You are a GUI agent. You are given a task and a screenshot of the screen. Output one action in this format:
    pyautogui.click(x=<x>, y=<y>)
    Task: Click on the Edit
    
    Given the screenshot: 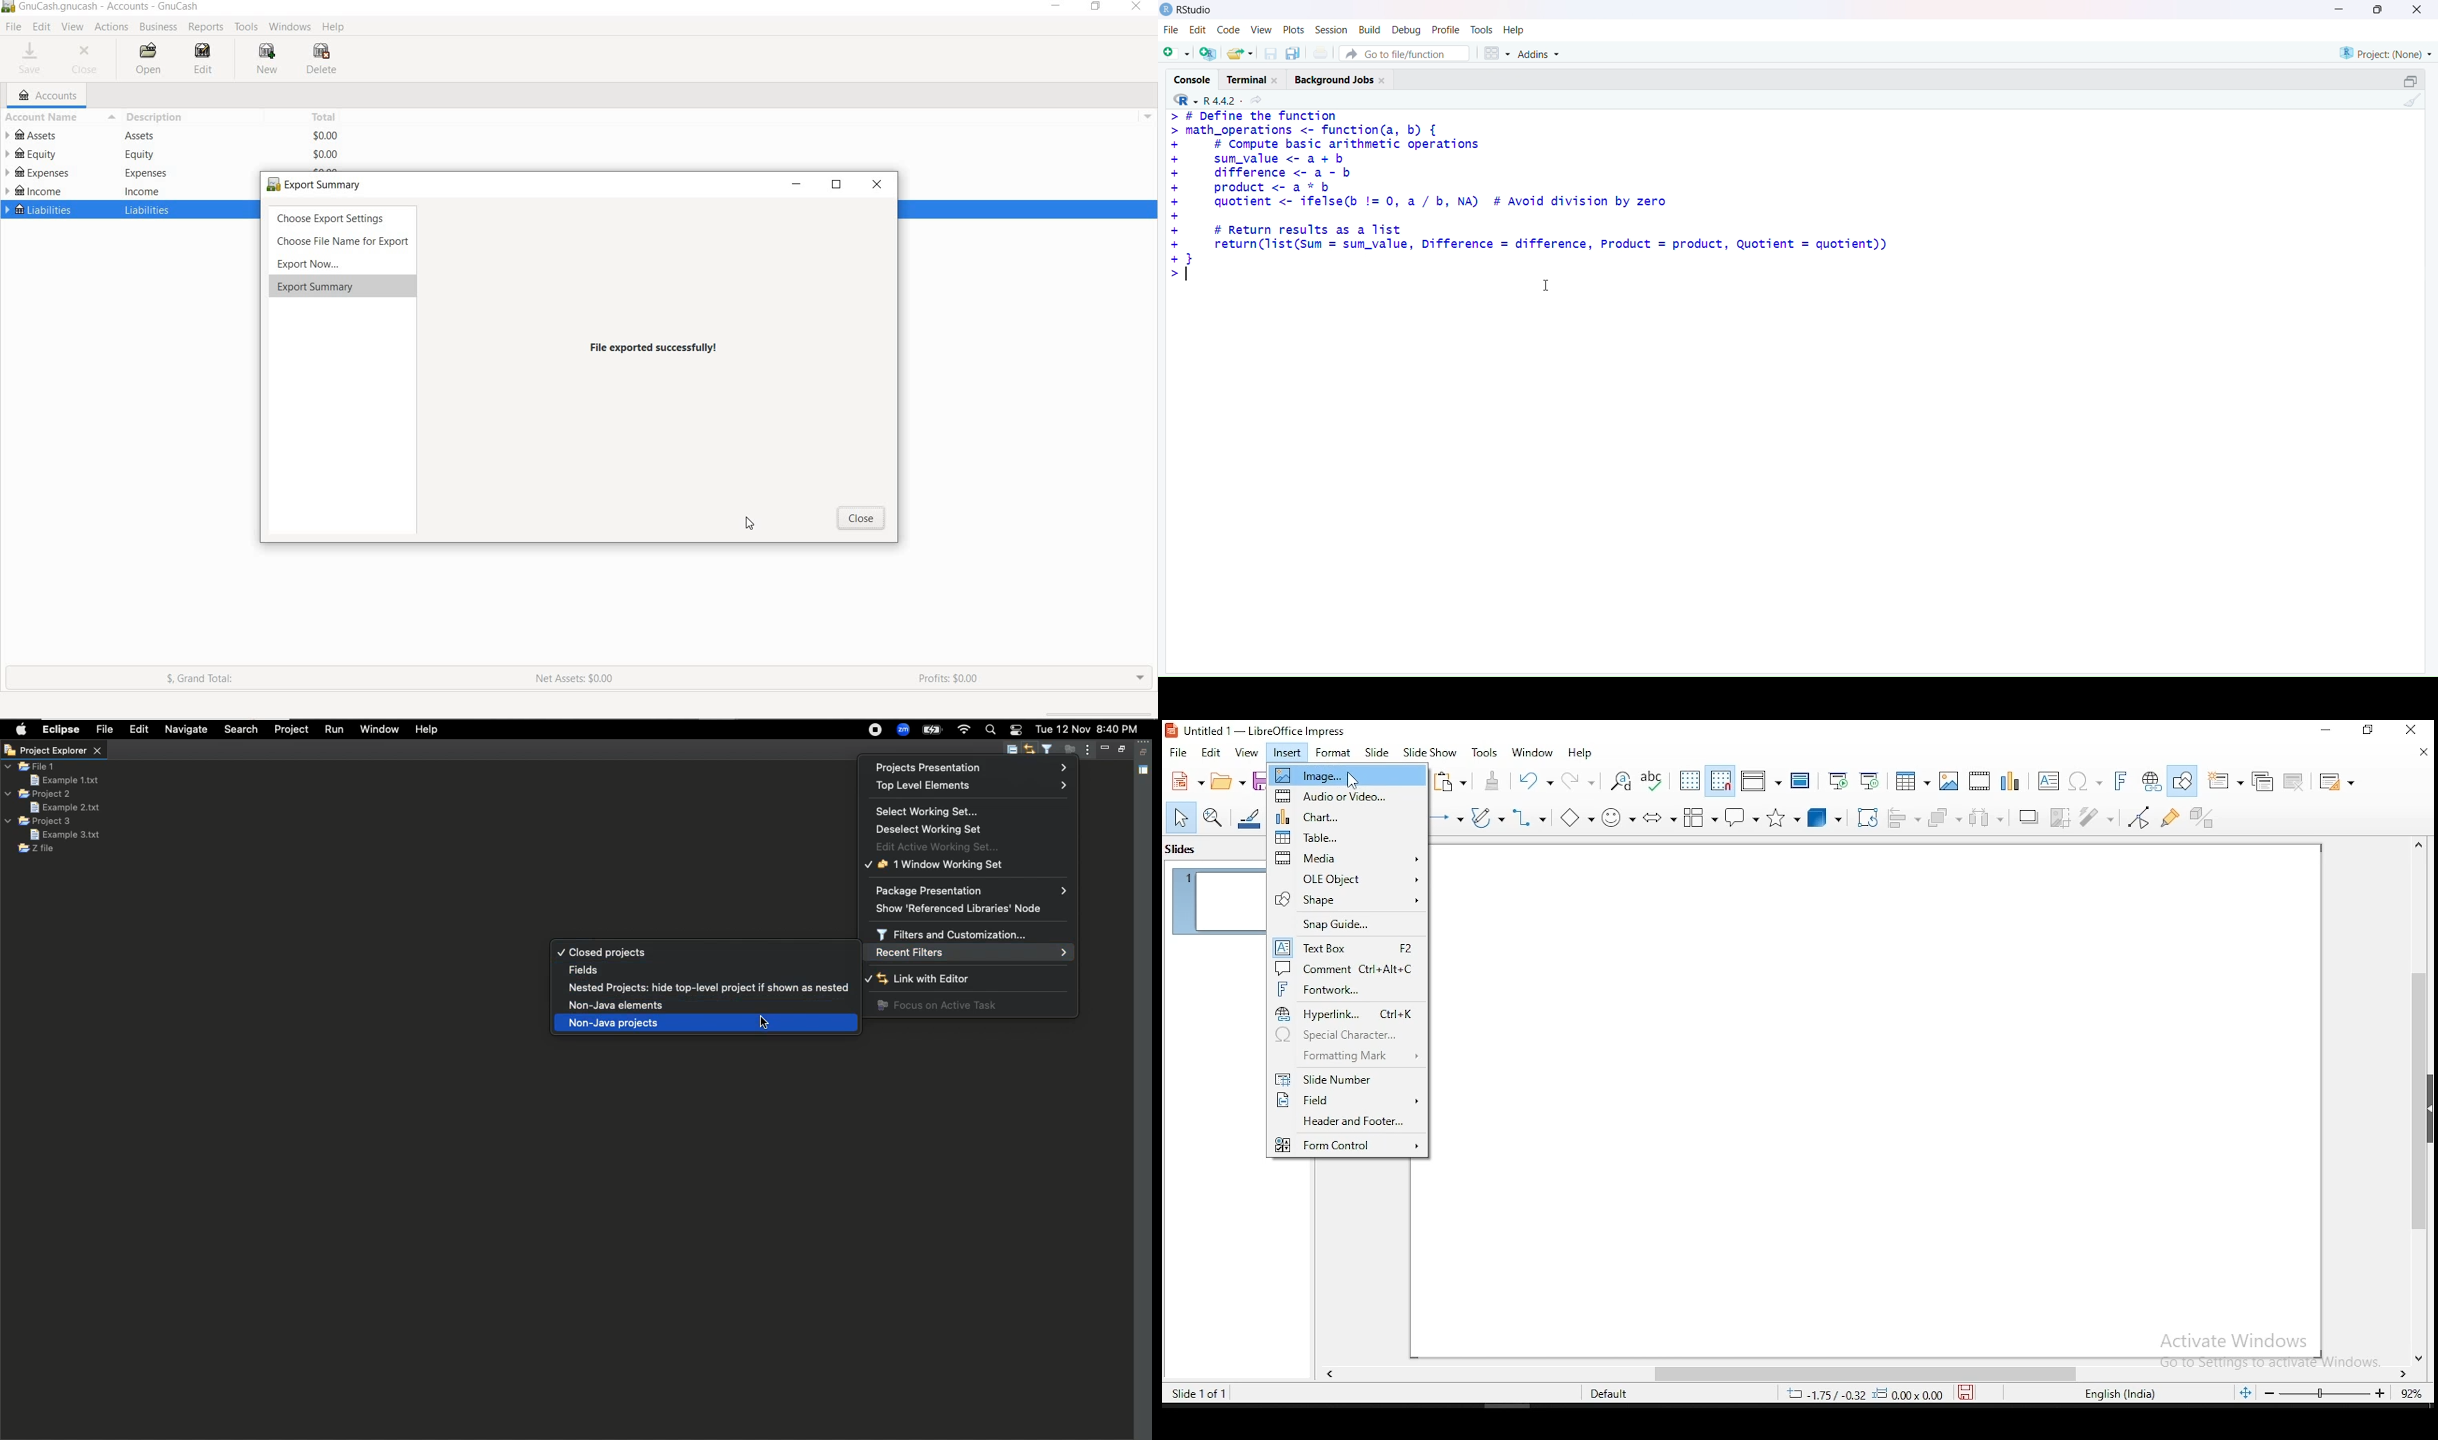 What is the action you would take?
    pyautogui.click(x=1195, y=31)
    